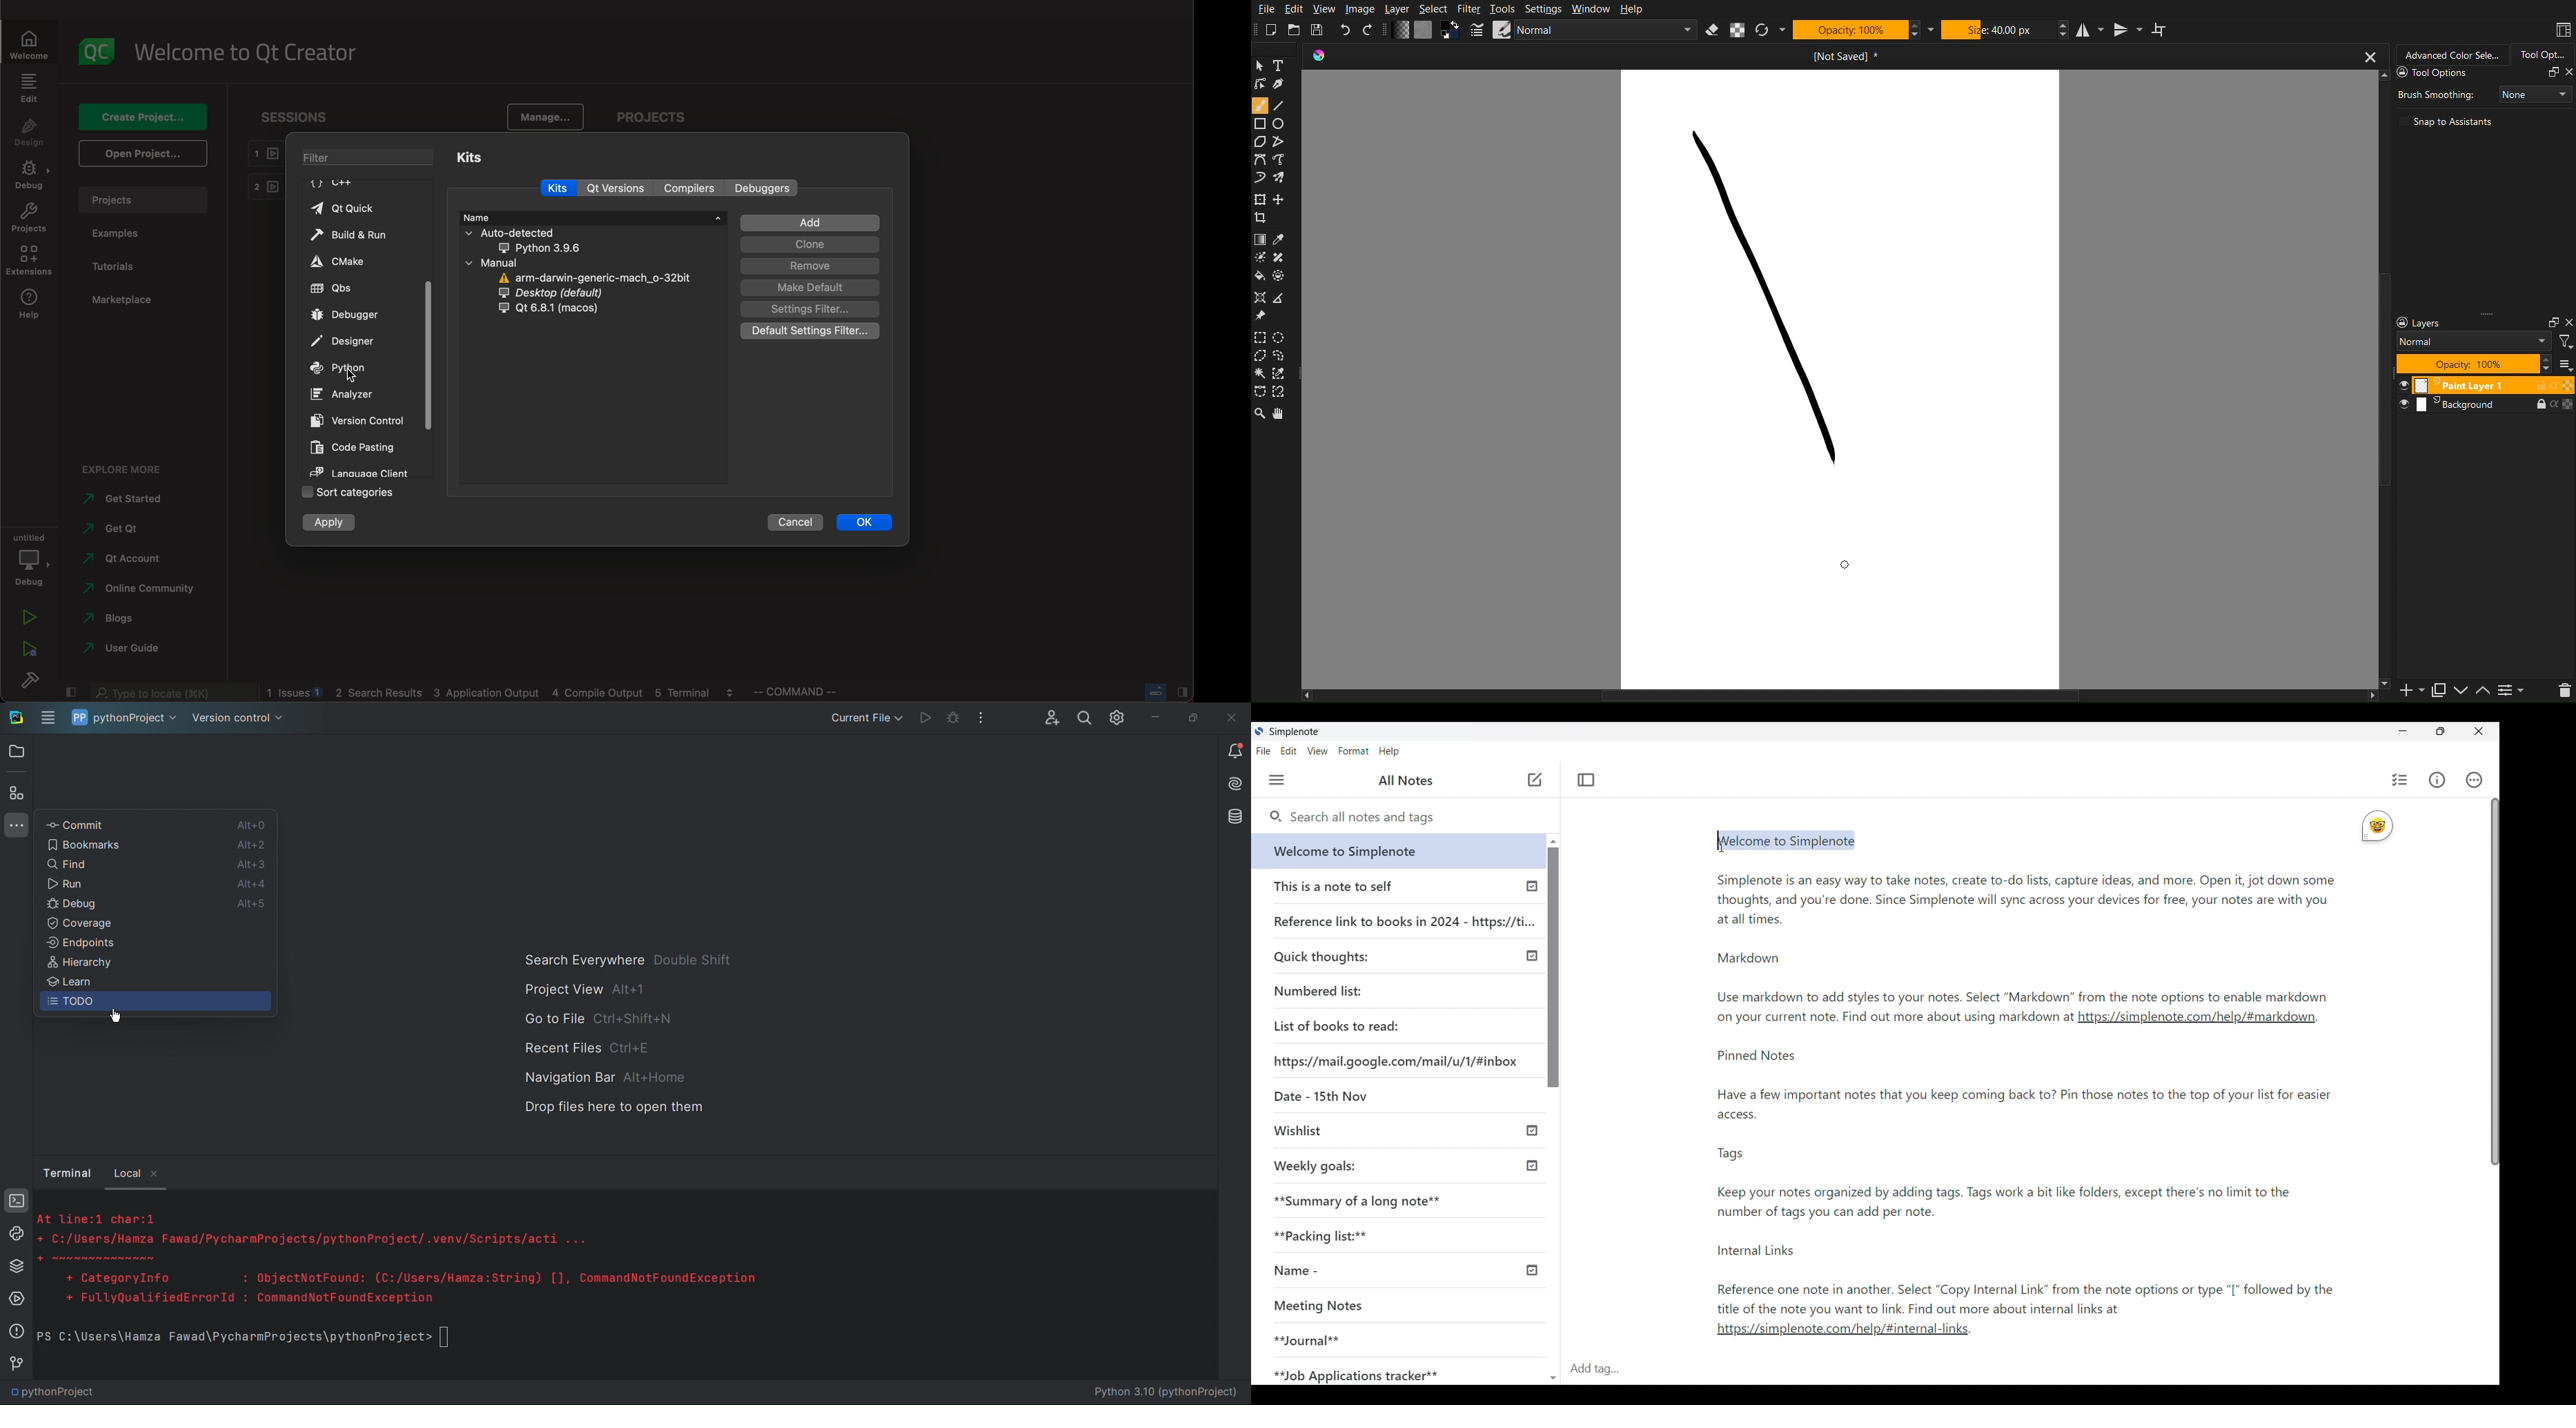  What do you see at coordinates (2437, 780) in the screenshot?
I see `Info` at bounding box center [2437, 780].